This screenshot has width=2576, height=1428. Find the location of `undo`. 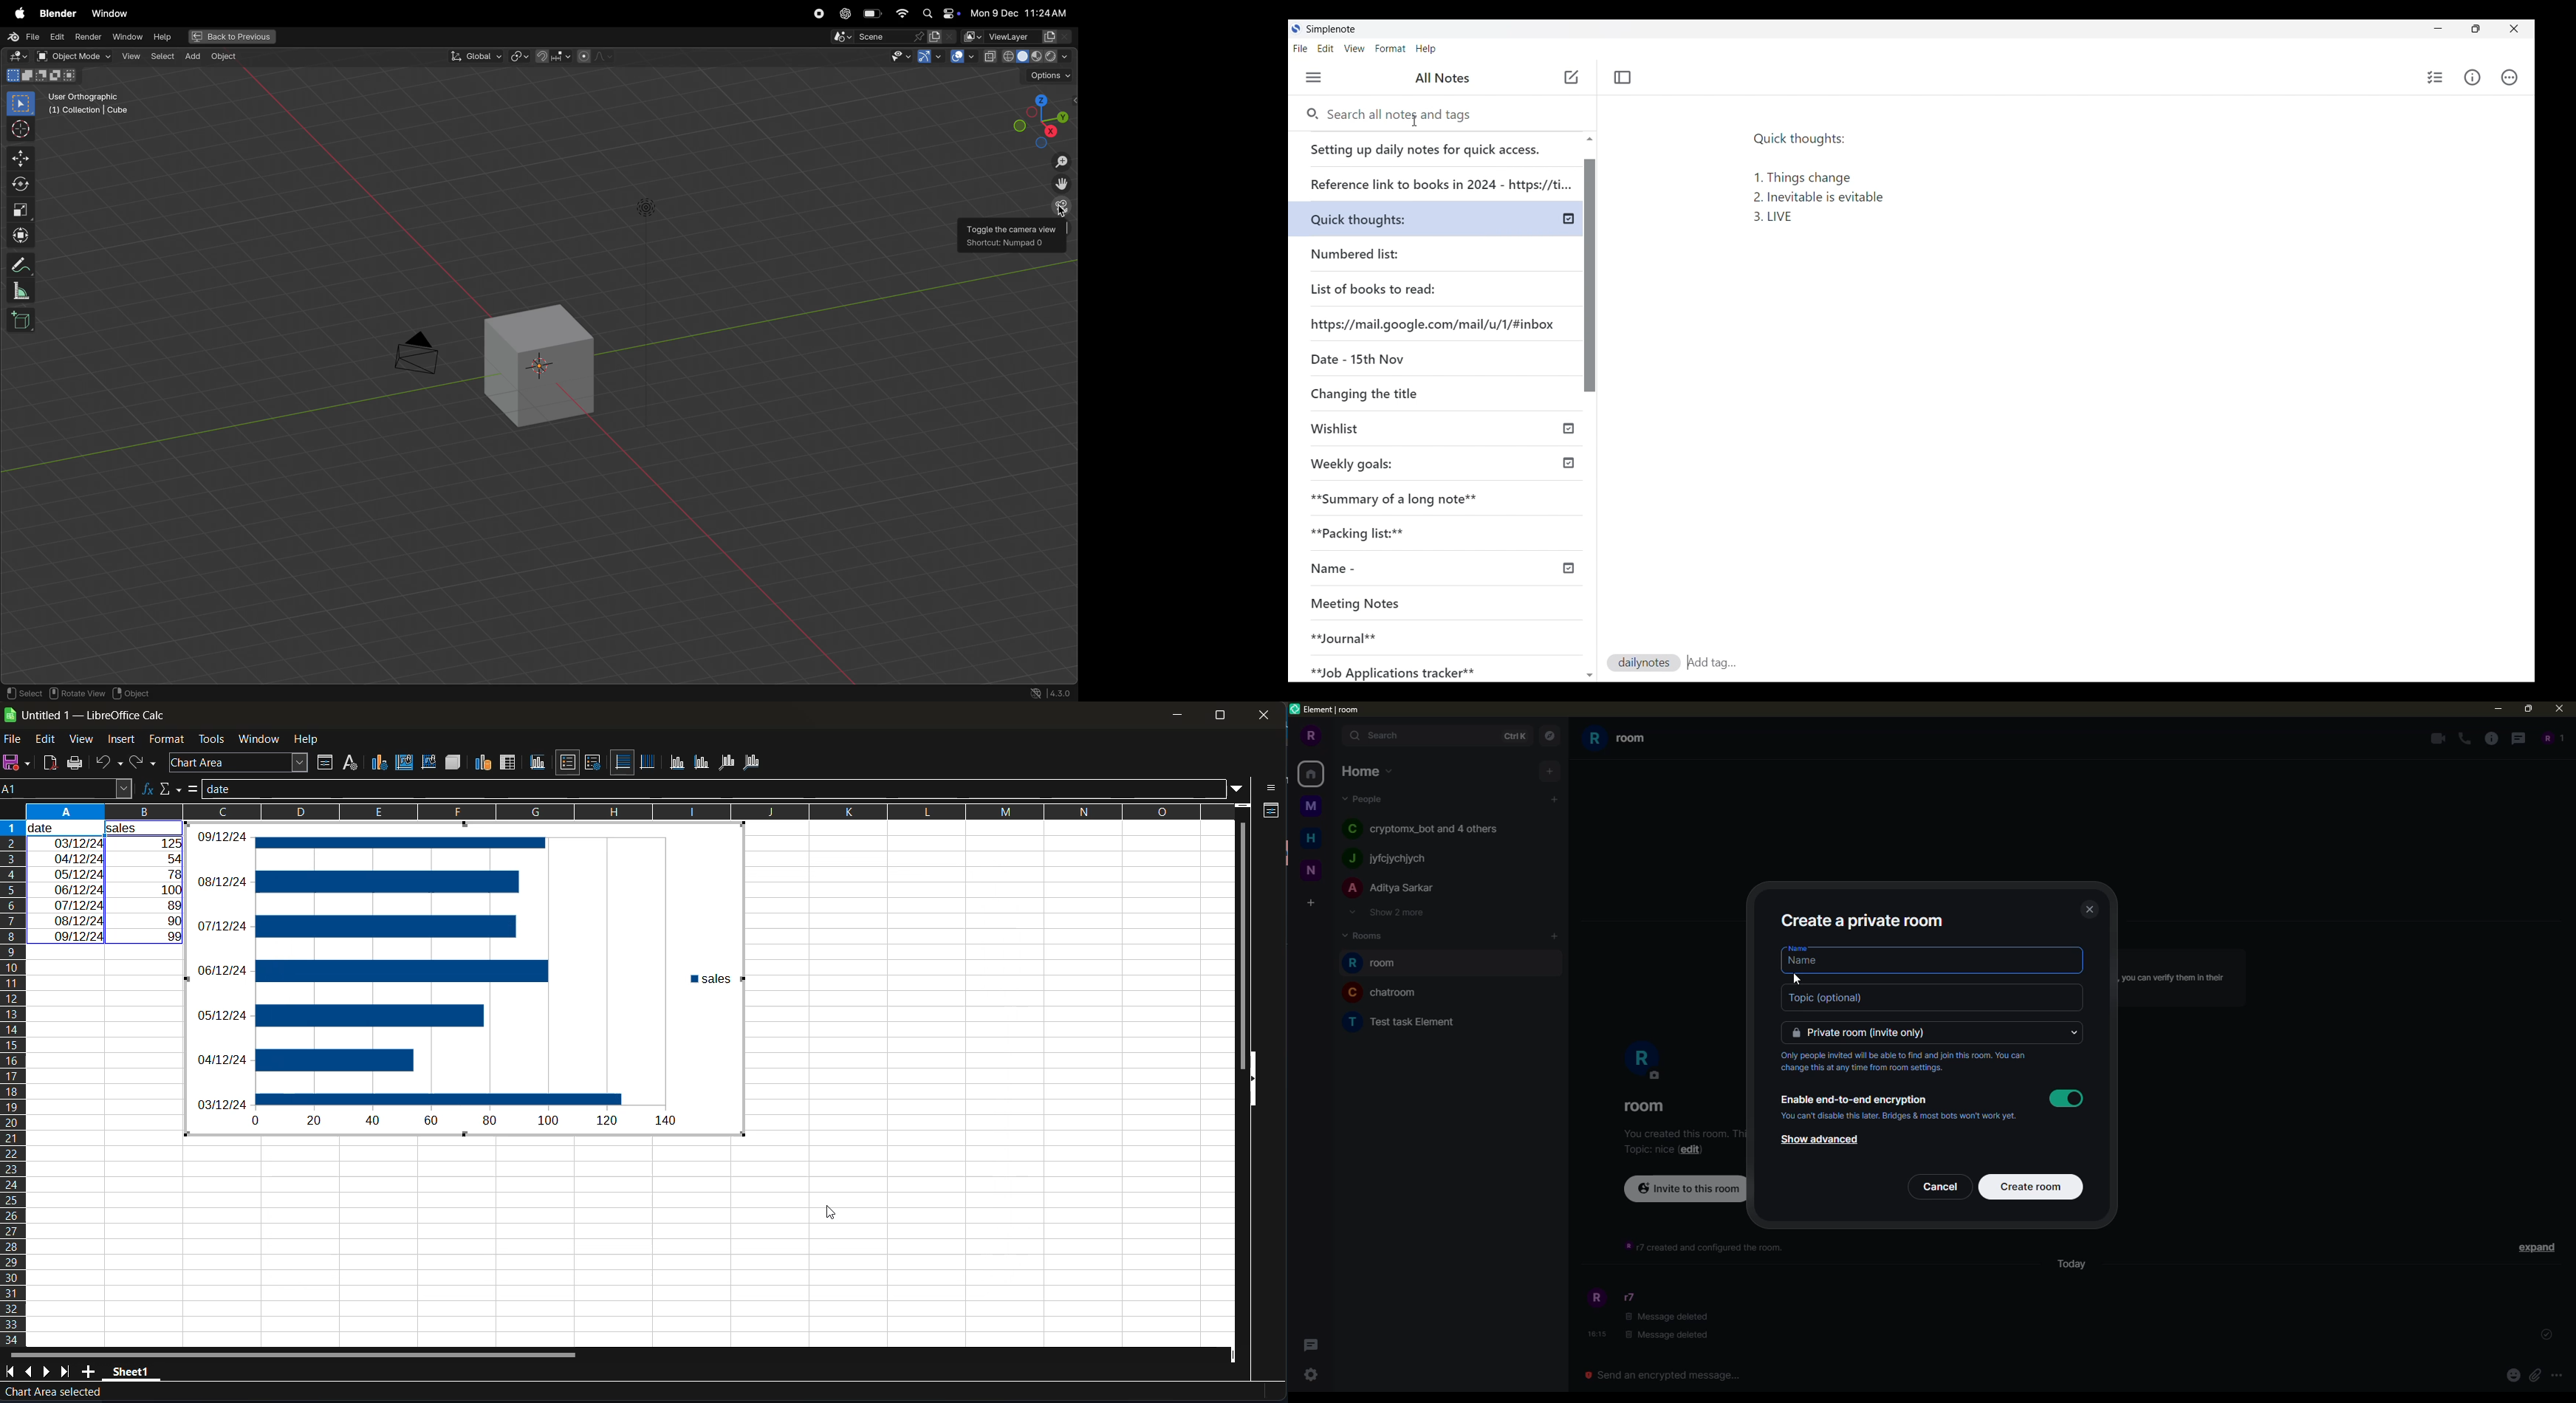

undo is located at coordinates (110, 761).